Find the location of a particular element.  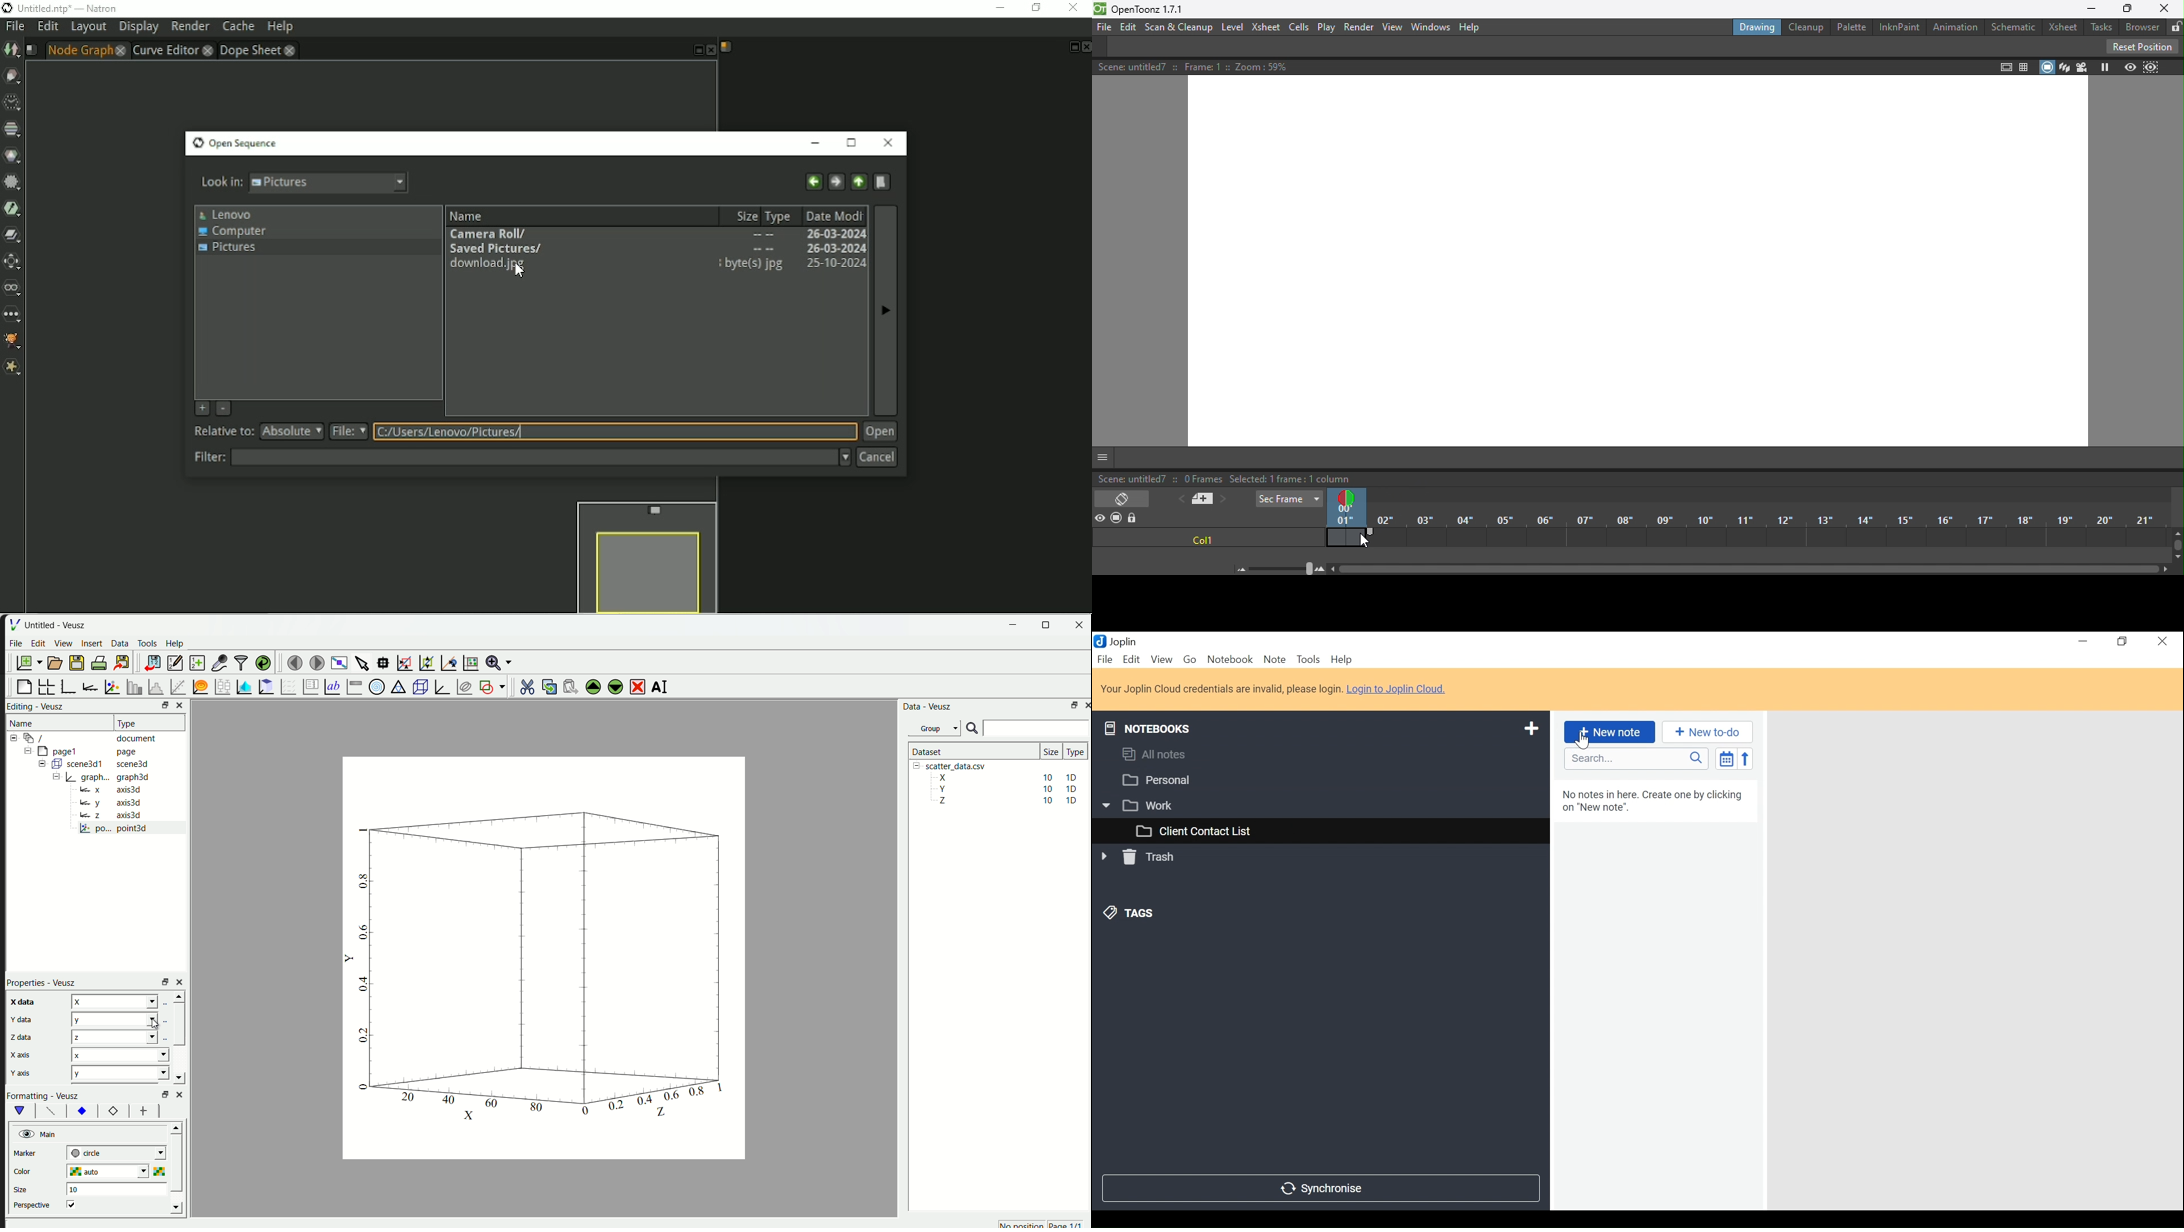

Your Joplin Cloud credentials are invalid, please login. Login to Joplin Cloud. is located at coordinates (1276, 688).